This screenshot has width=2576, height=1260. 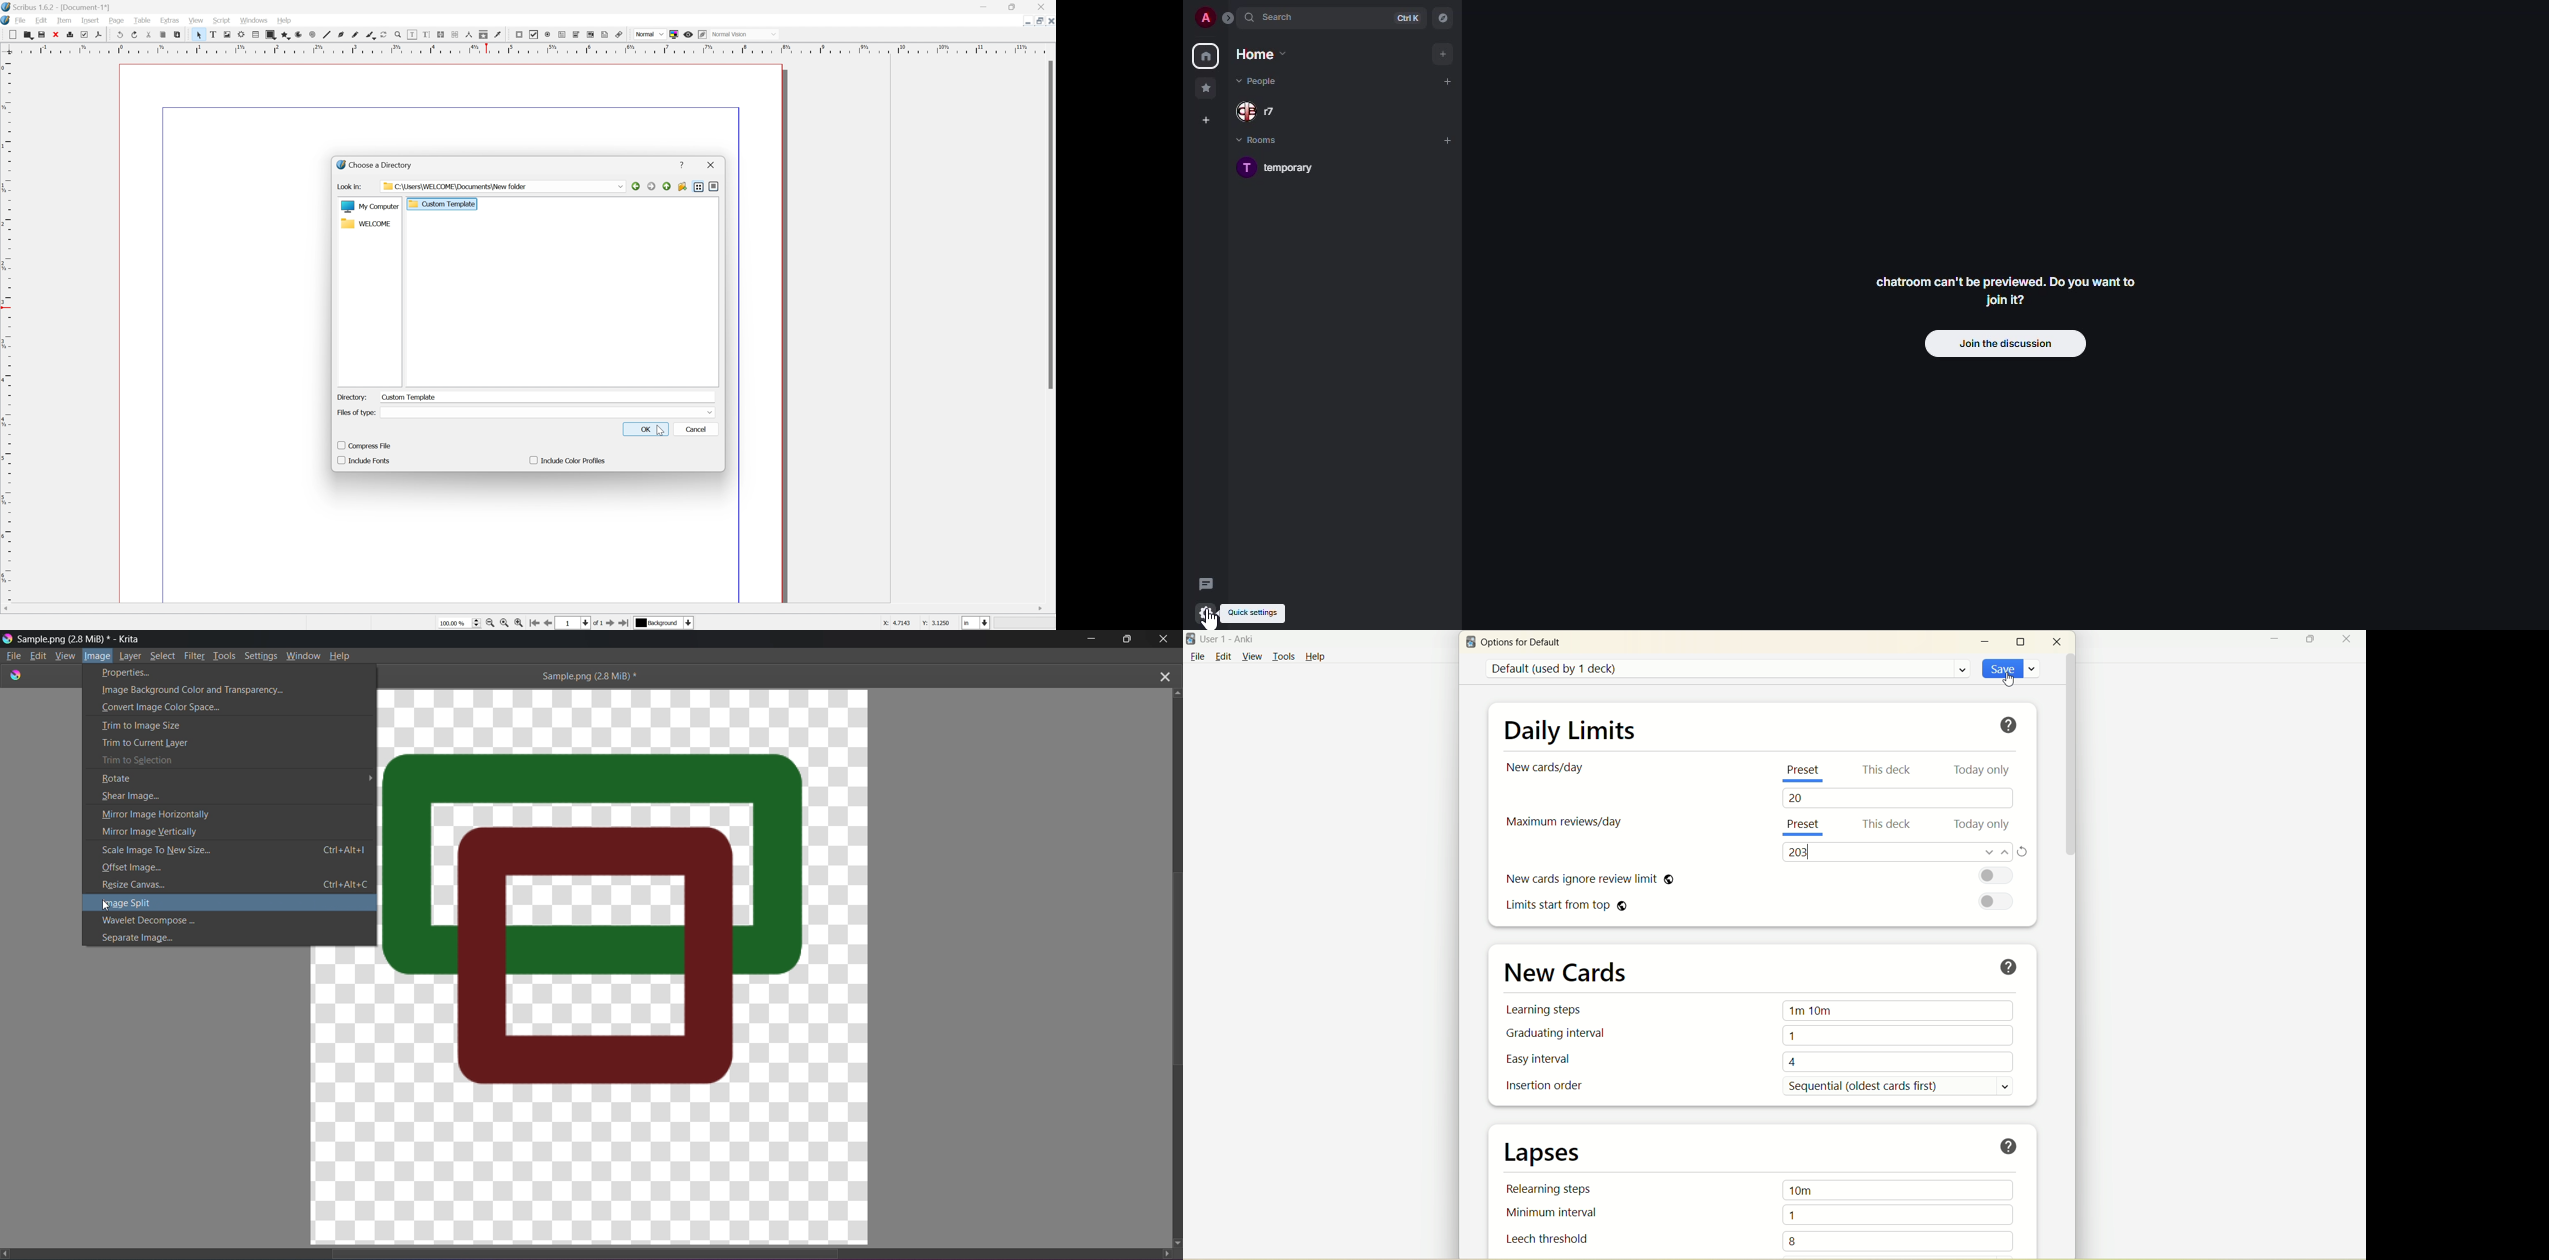 What do you see at coordinates (226, 655) in the screenshot?
I see `Tools` at bounding box center [226, 655].